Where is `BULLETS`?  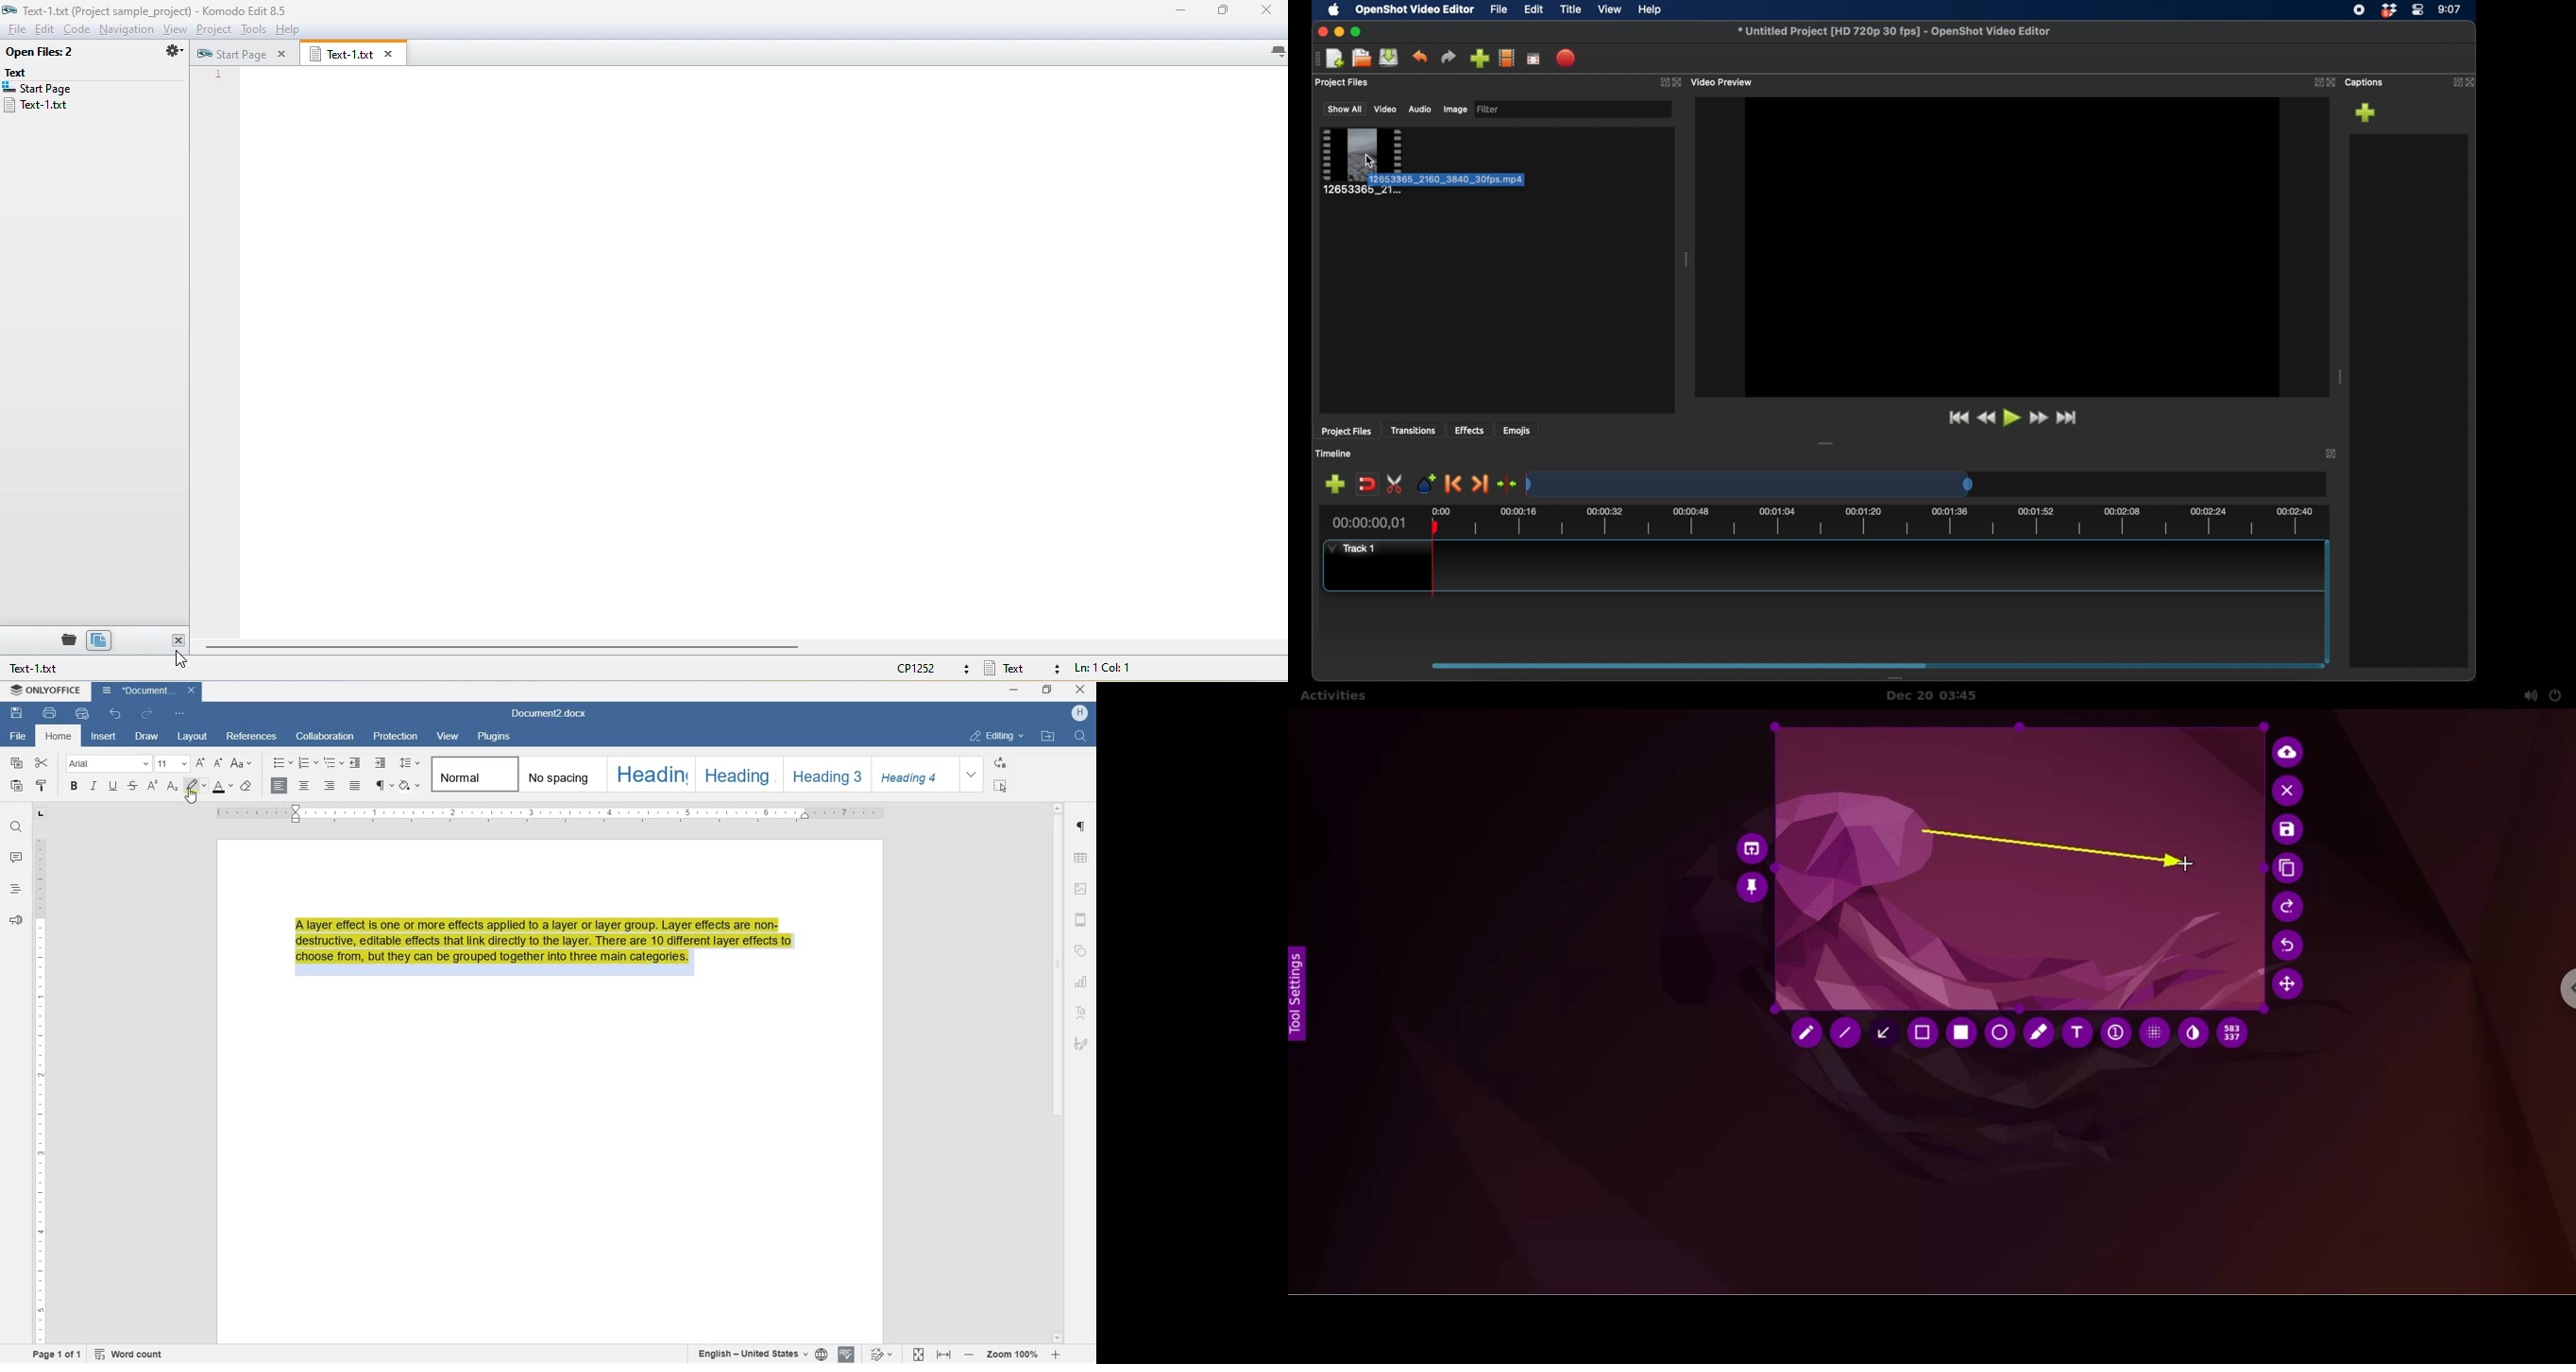
BULLETS is located at coordinates (282, 764).